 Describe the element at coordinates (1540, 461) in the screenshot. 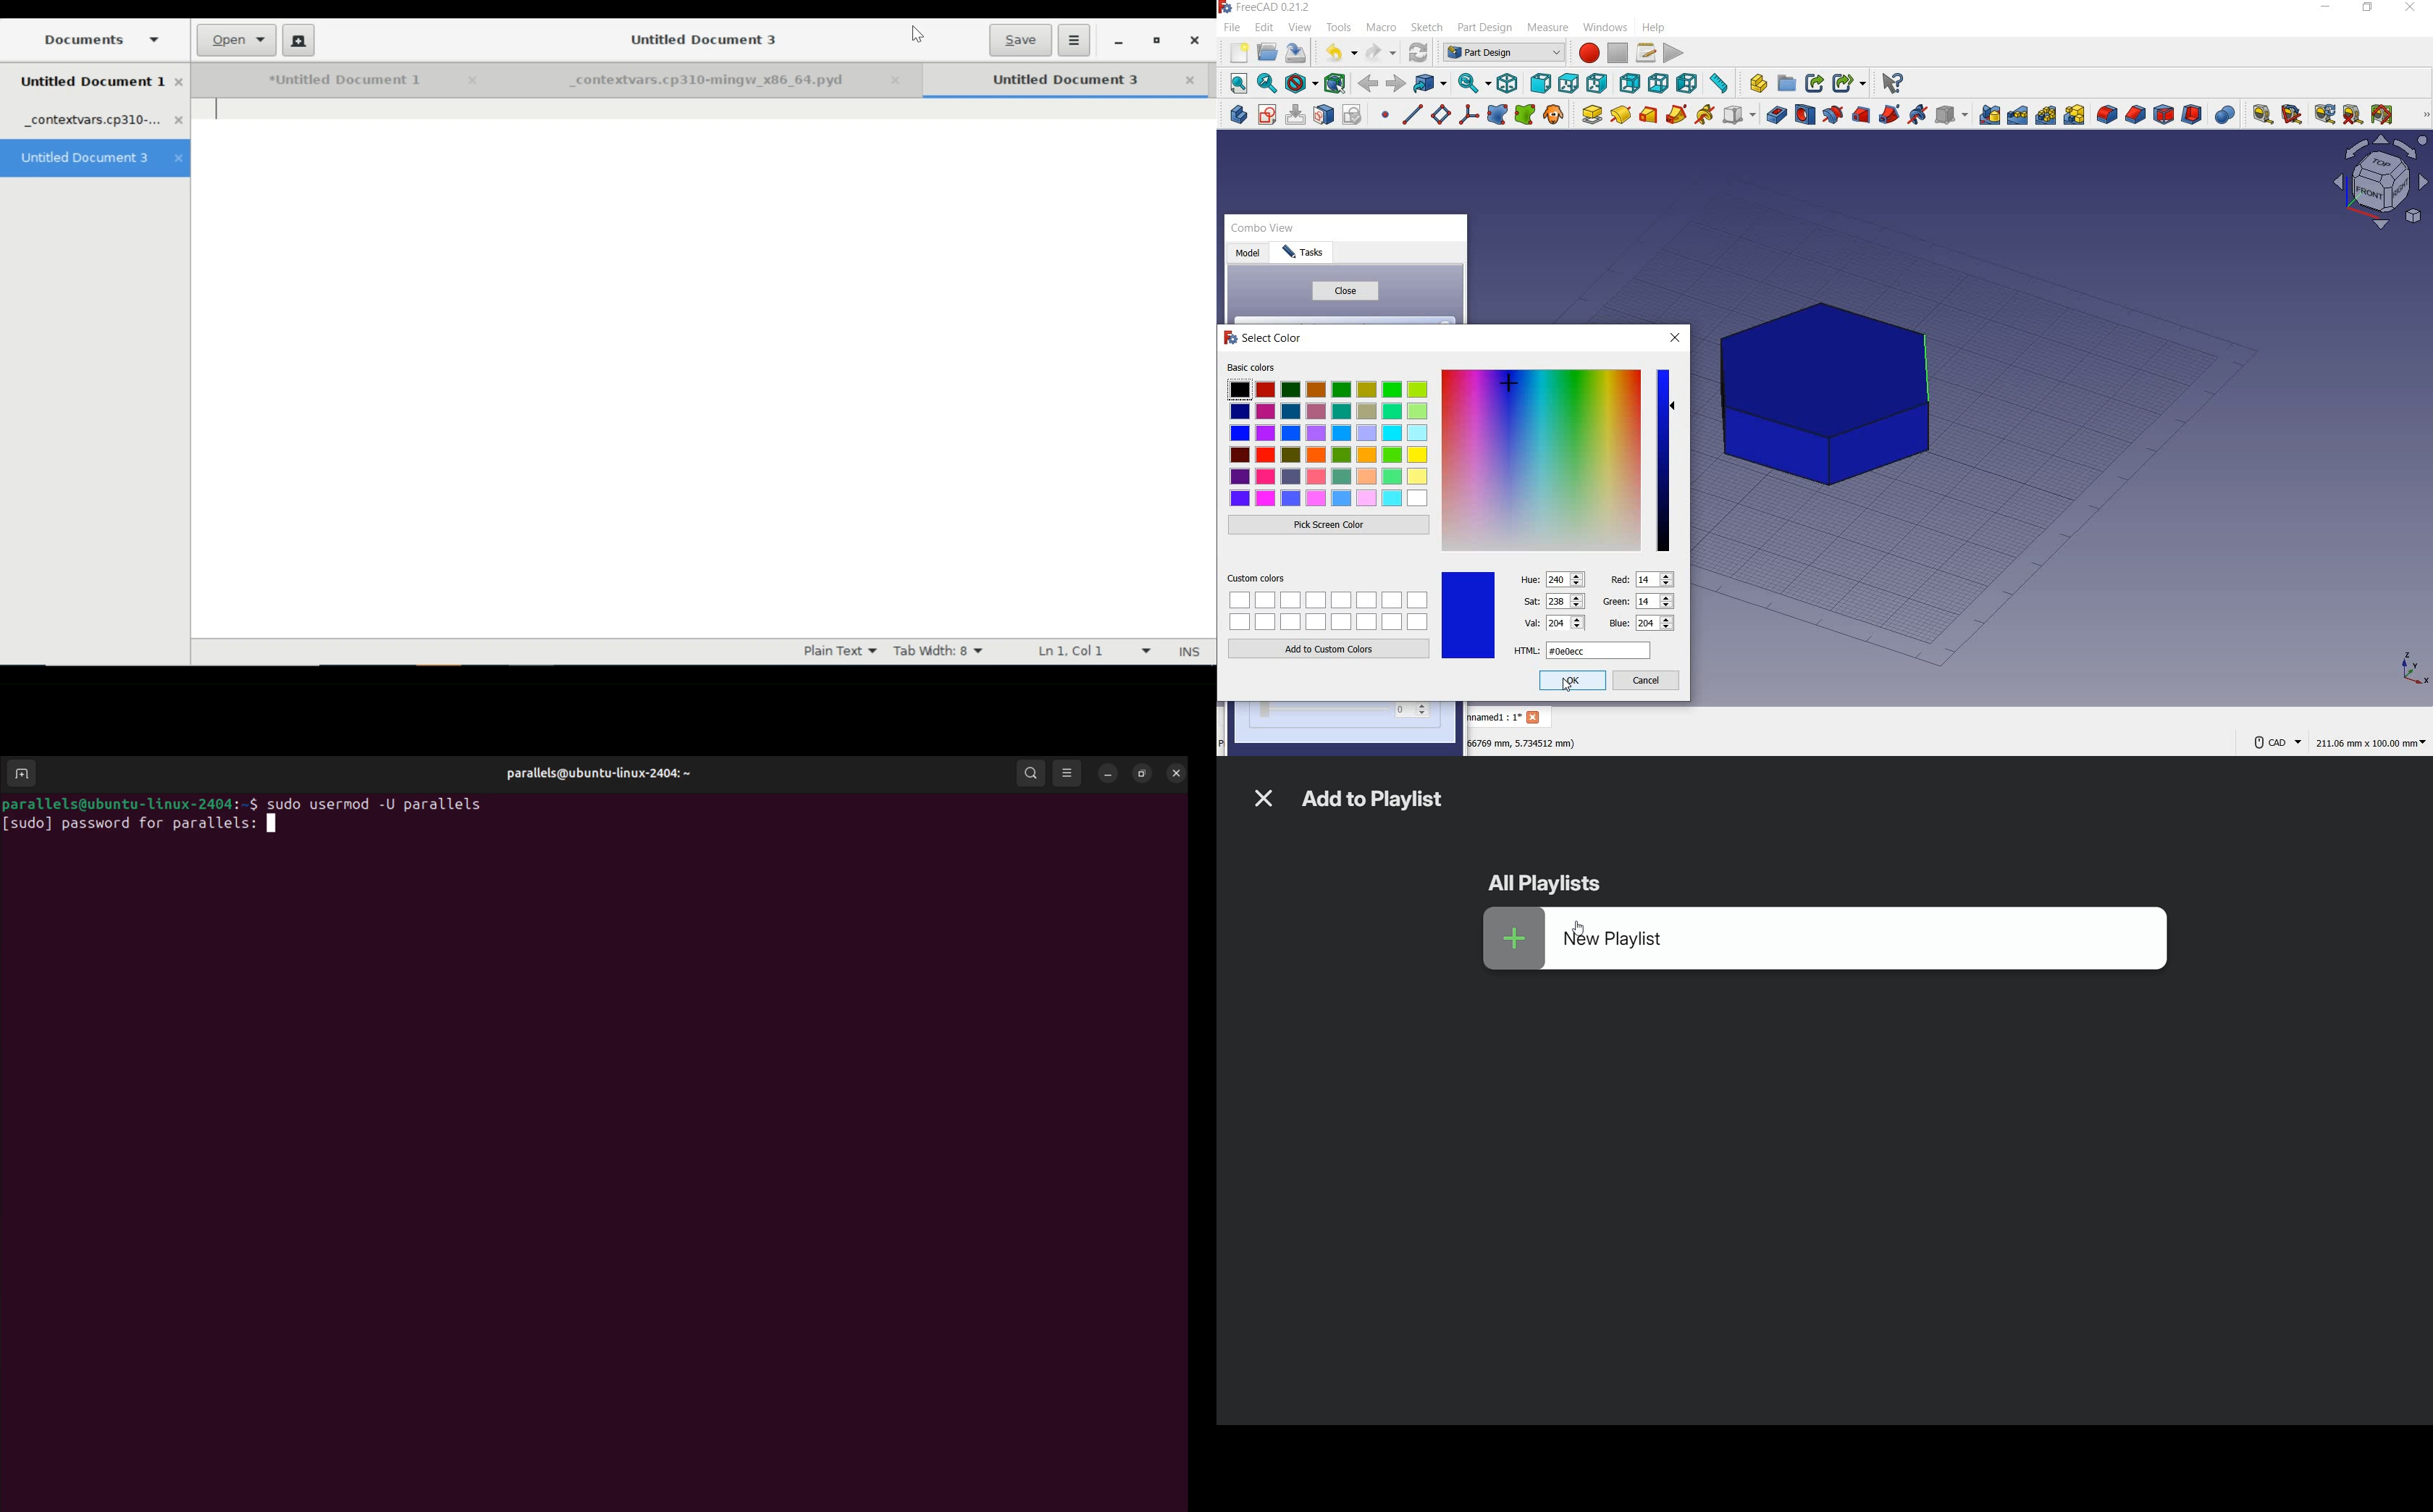

I see `customize color` at that location.